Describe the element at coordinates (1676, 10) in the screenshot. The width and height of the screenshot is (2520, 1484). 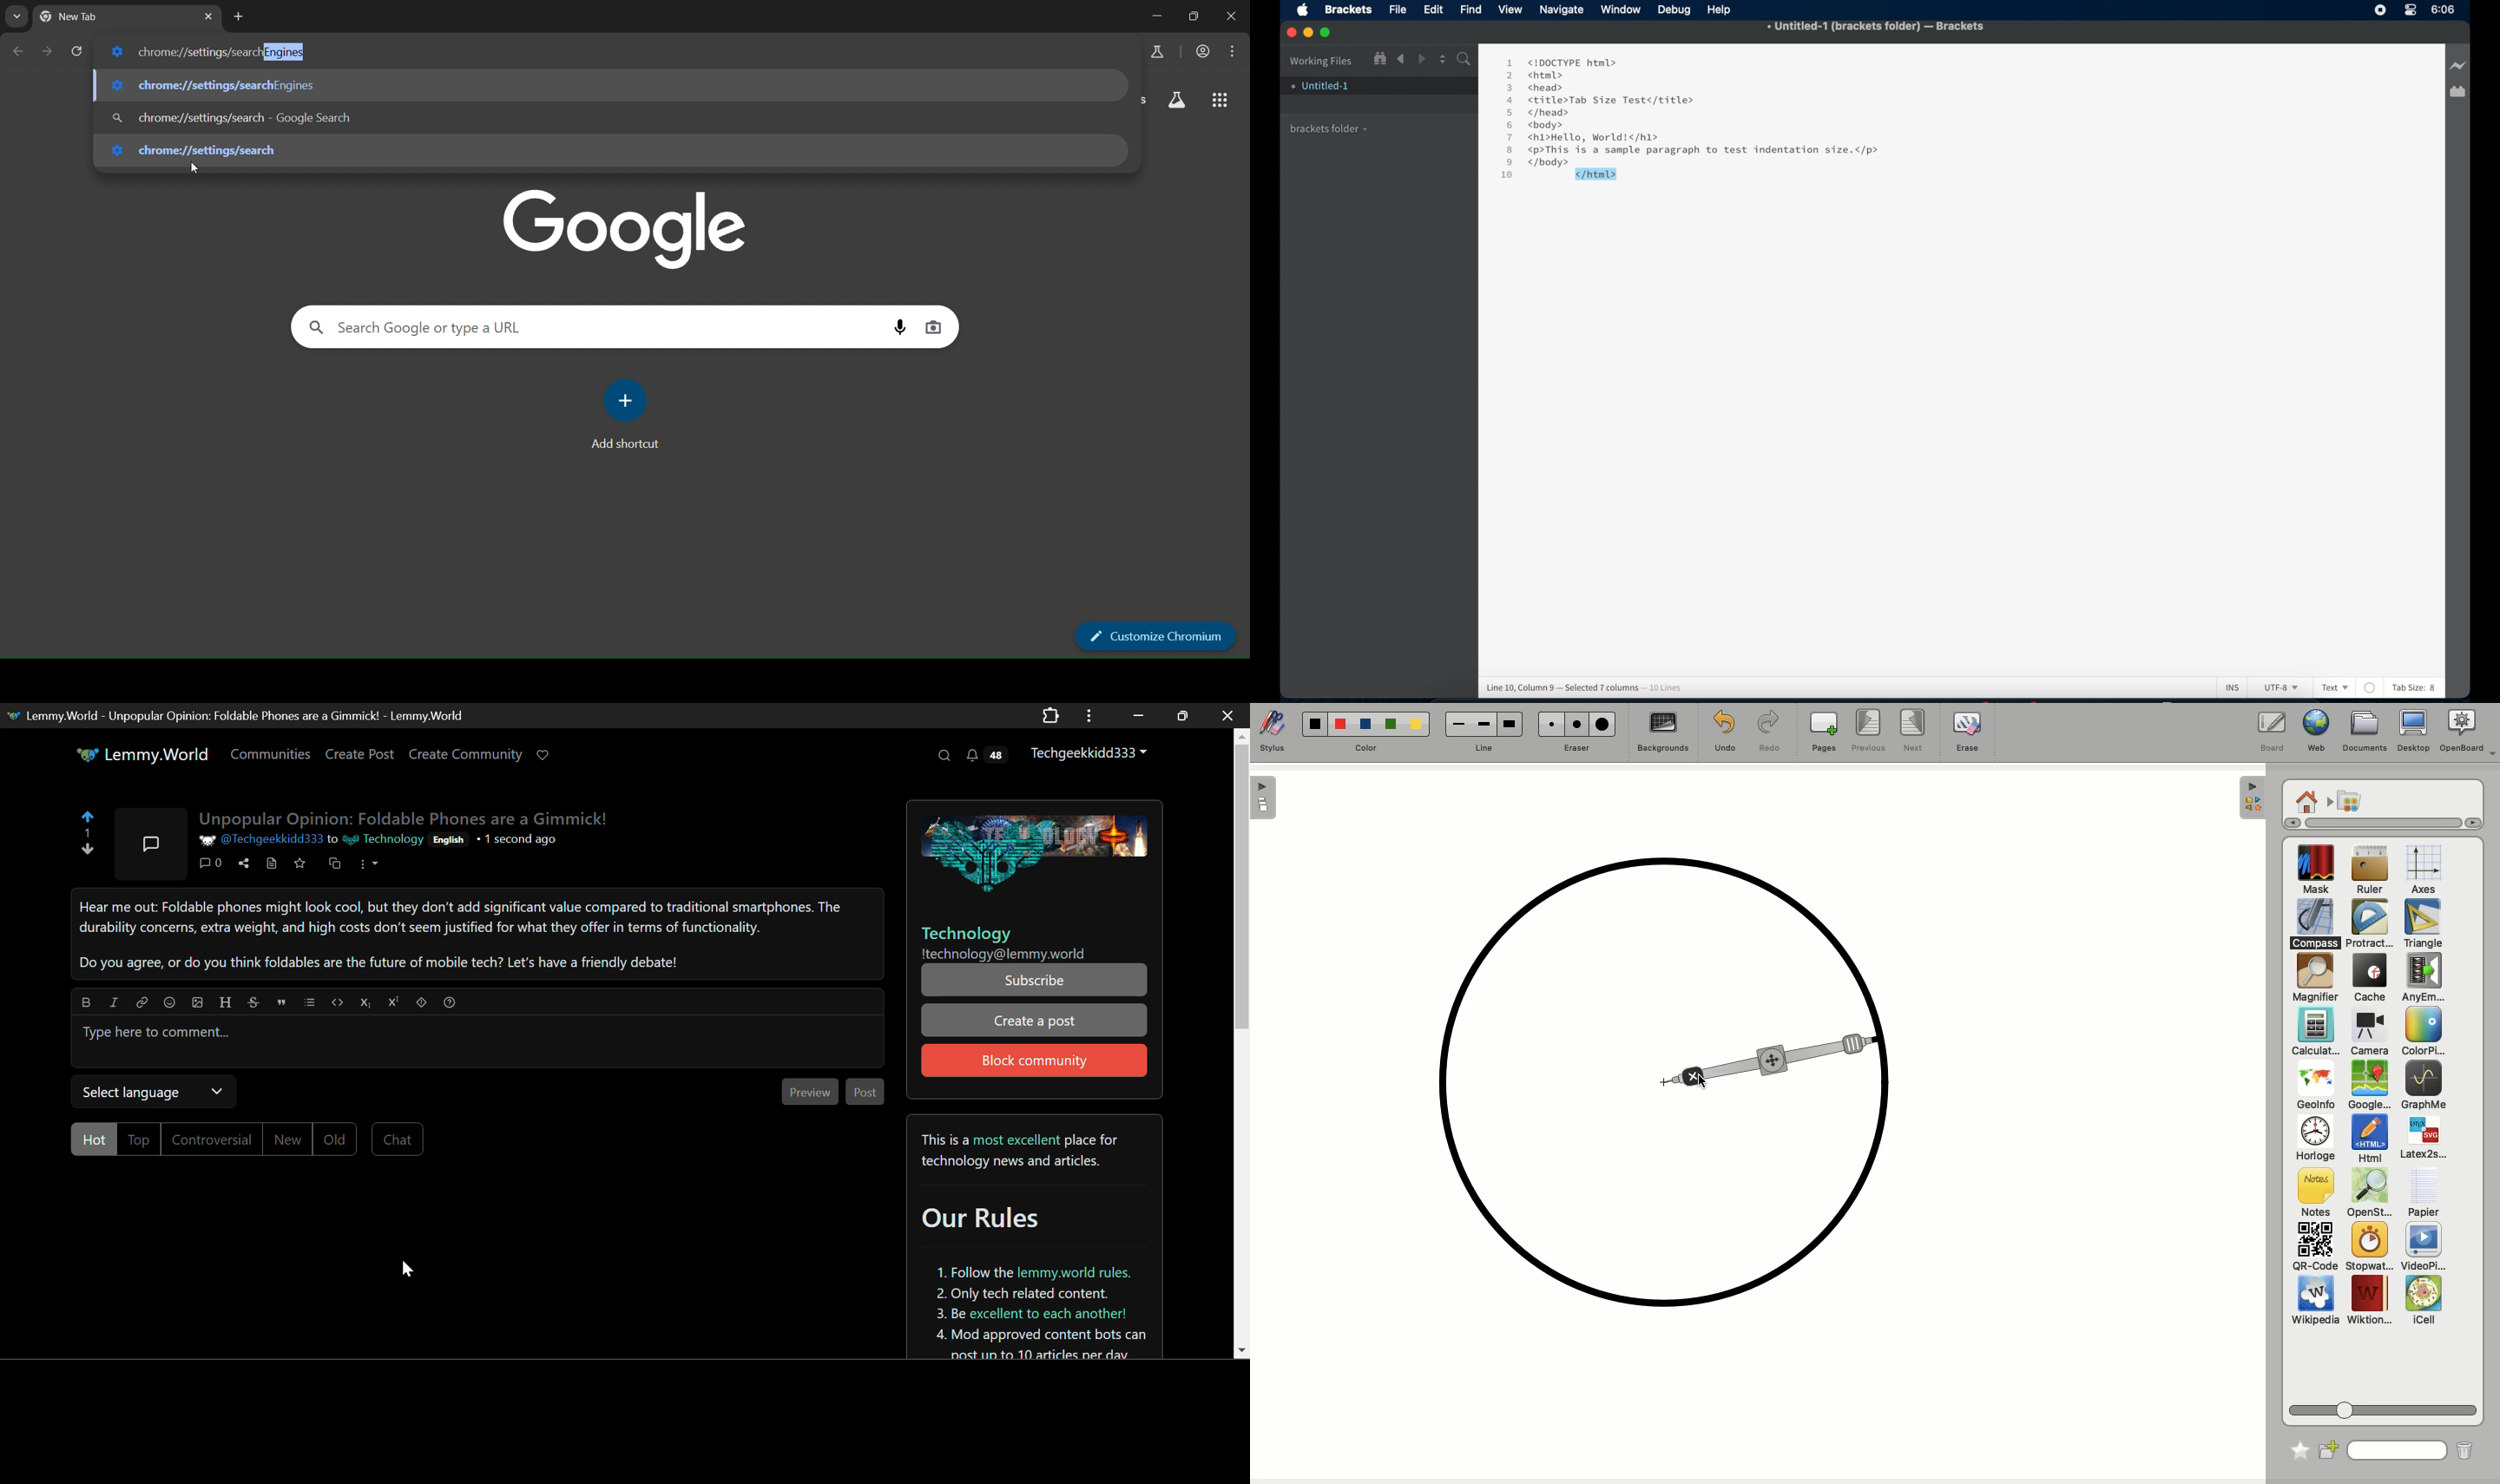
I see `Debug` at that location.